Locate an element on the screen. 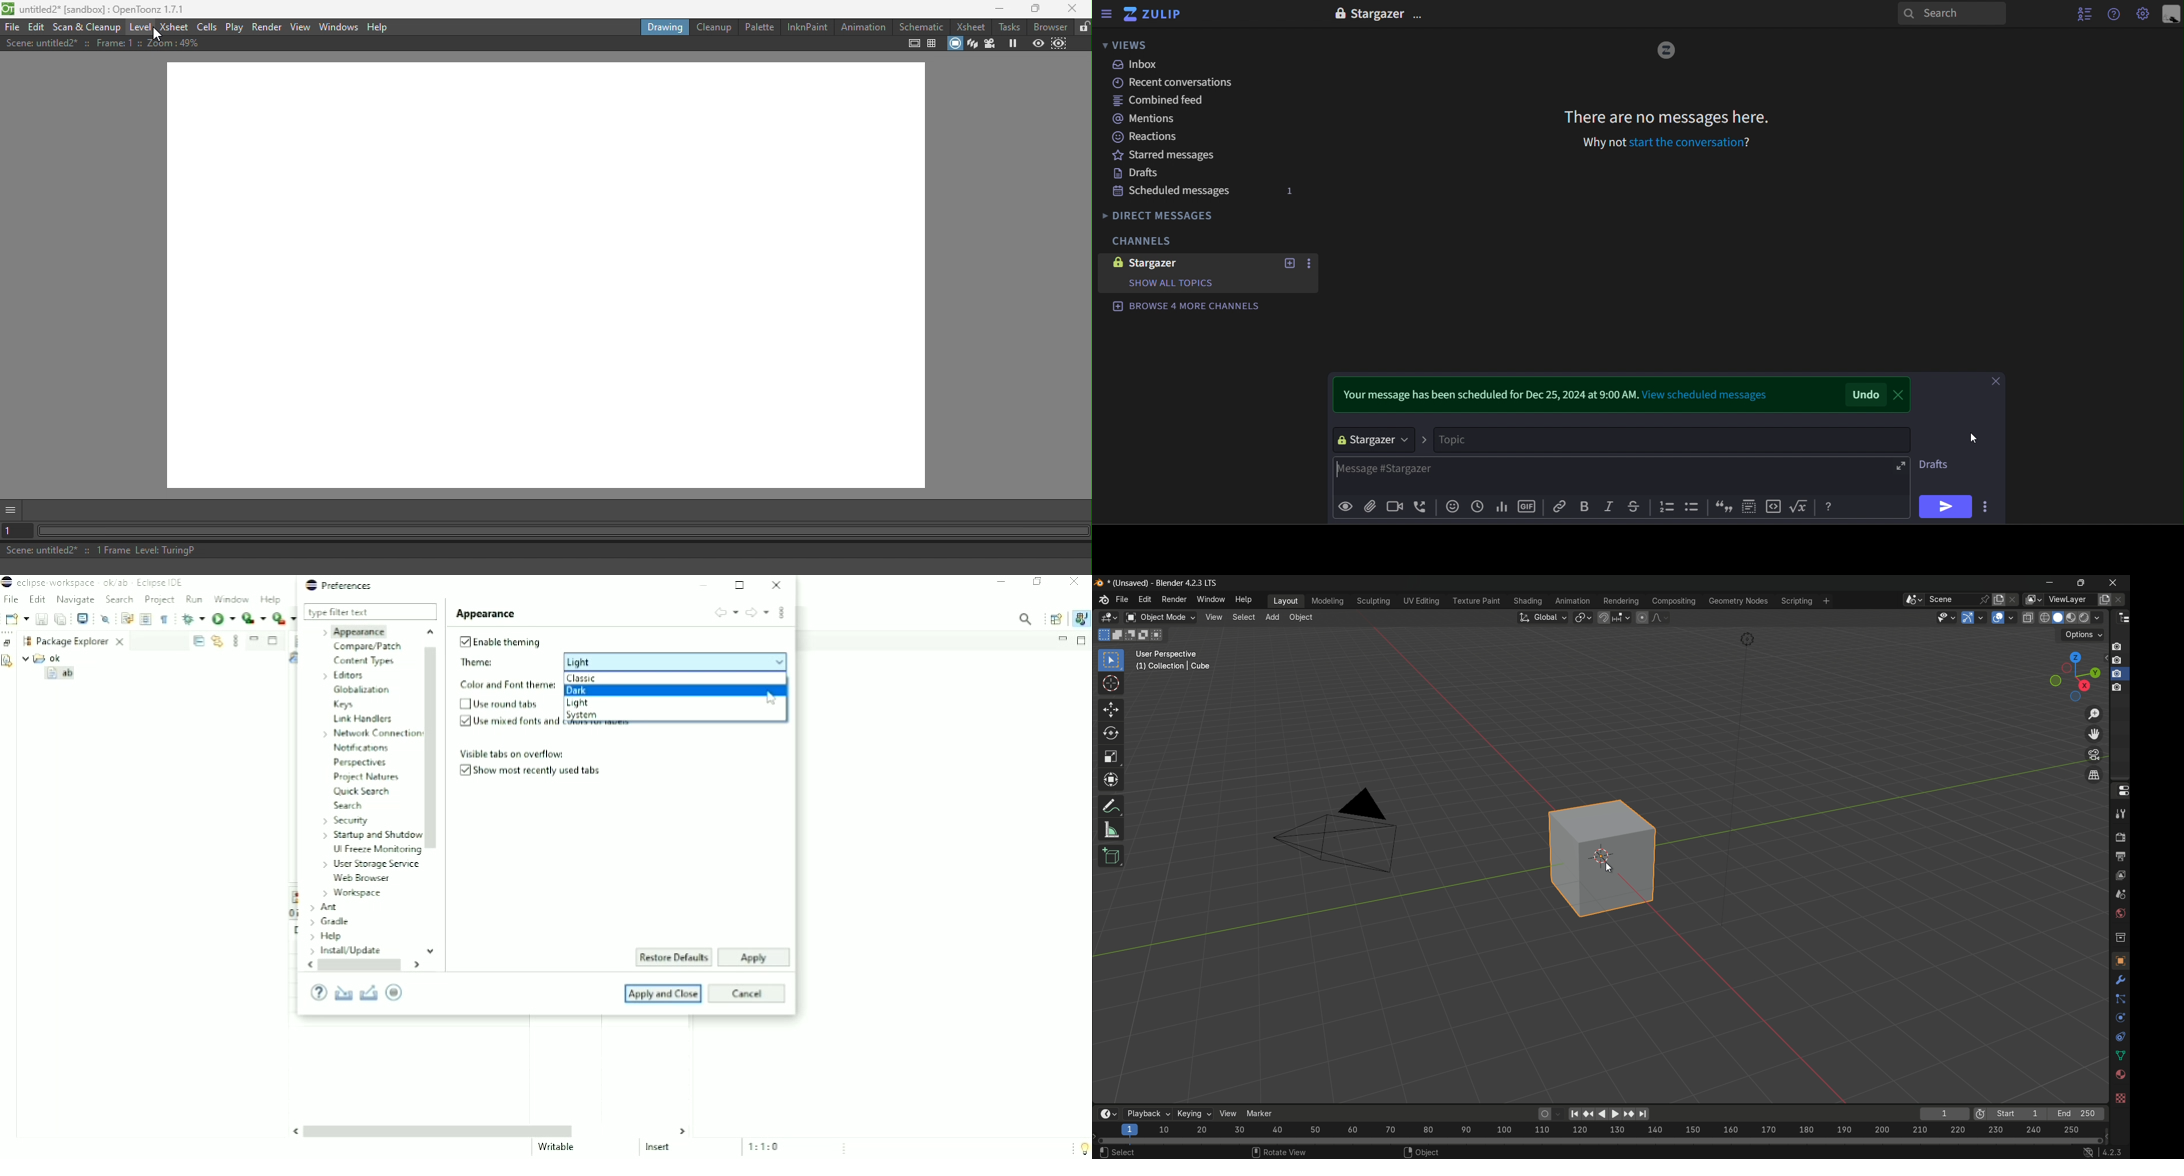 The height and width of the screenshot is (1176, 2184). Toggle Word Wrap is located at coordinates (126, 617).